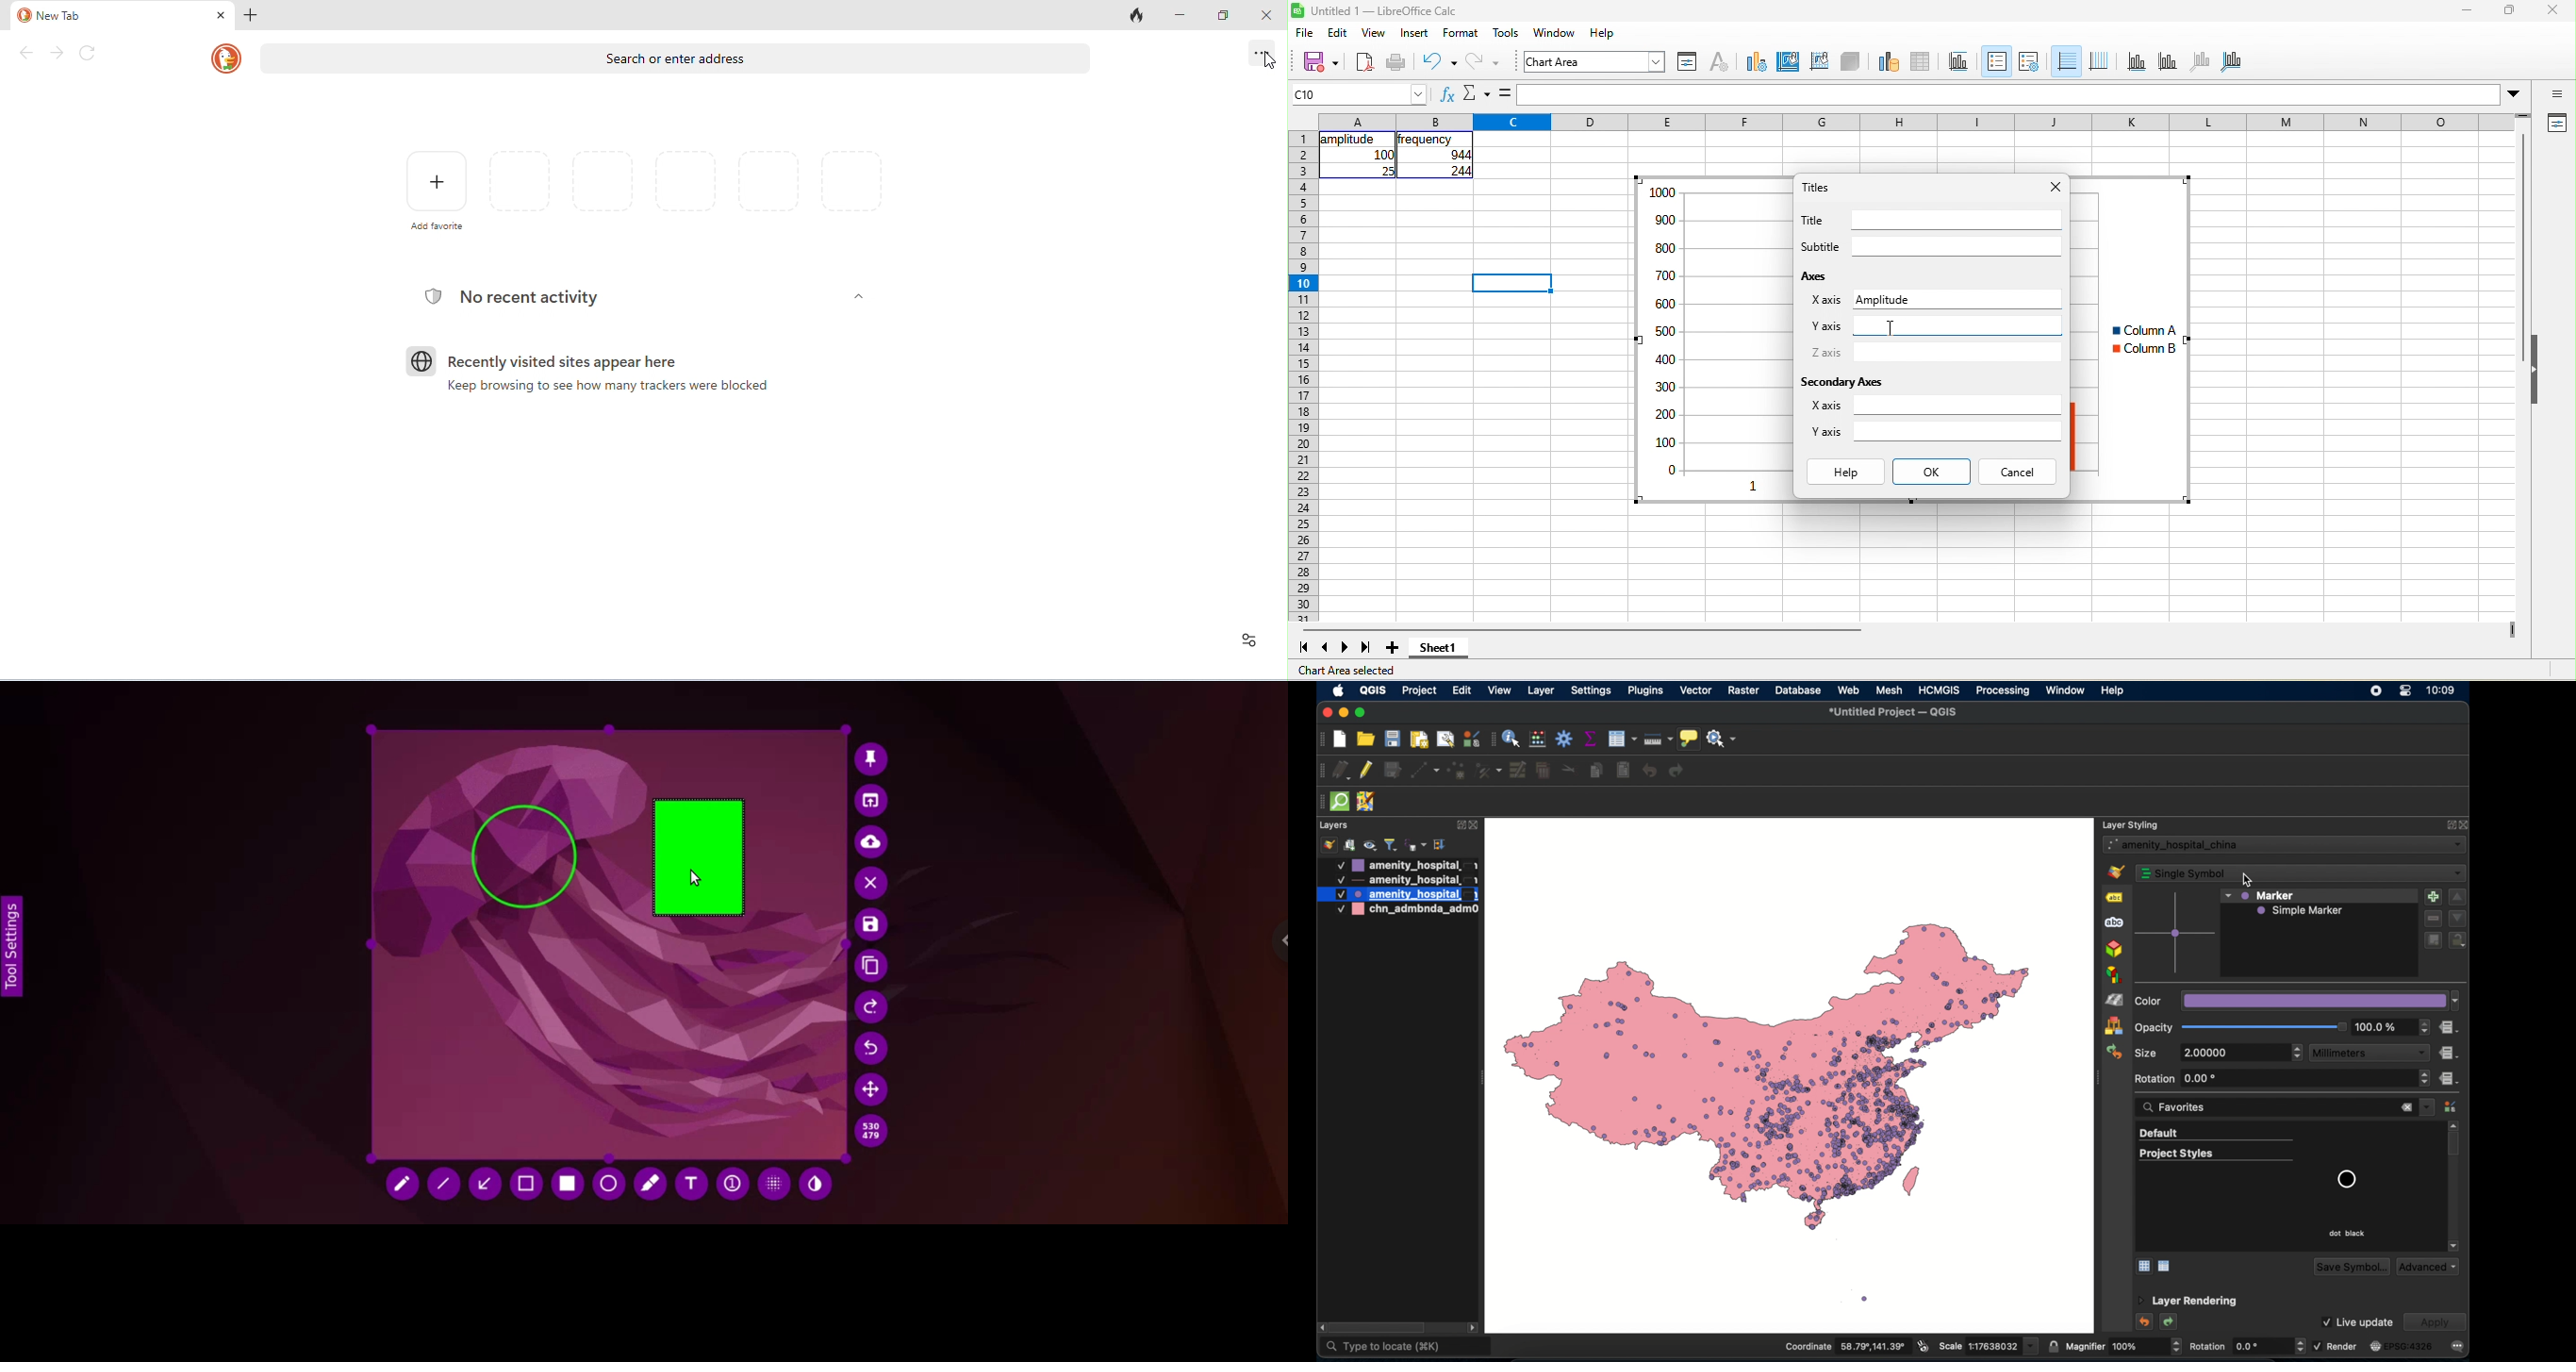 The height and width of the screenshot is (1372, 2576). What do you see at coordinates (1461, 171) in the screenshot?
I see `244` at bounding box center [1461, 171].